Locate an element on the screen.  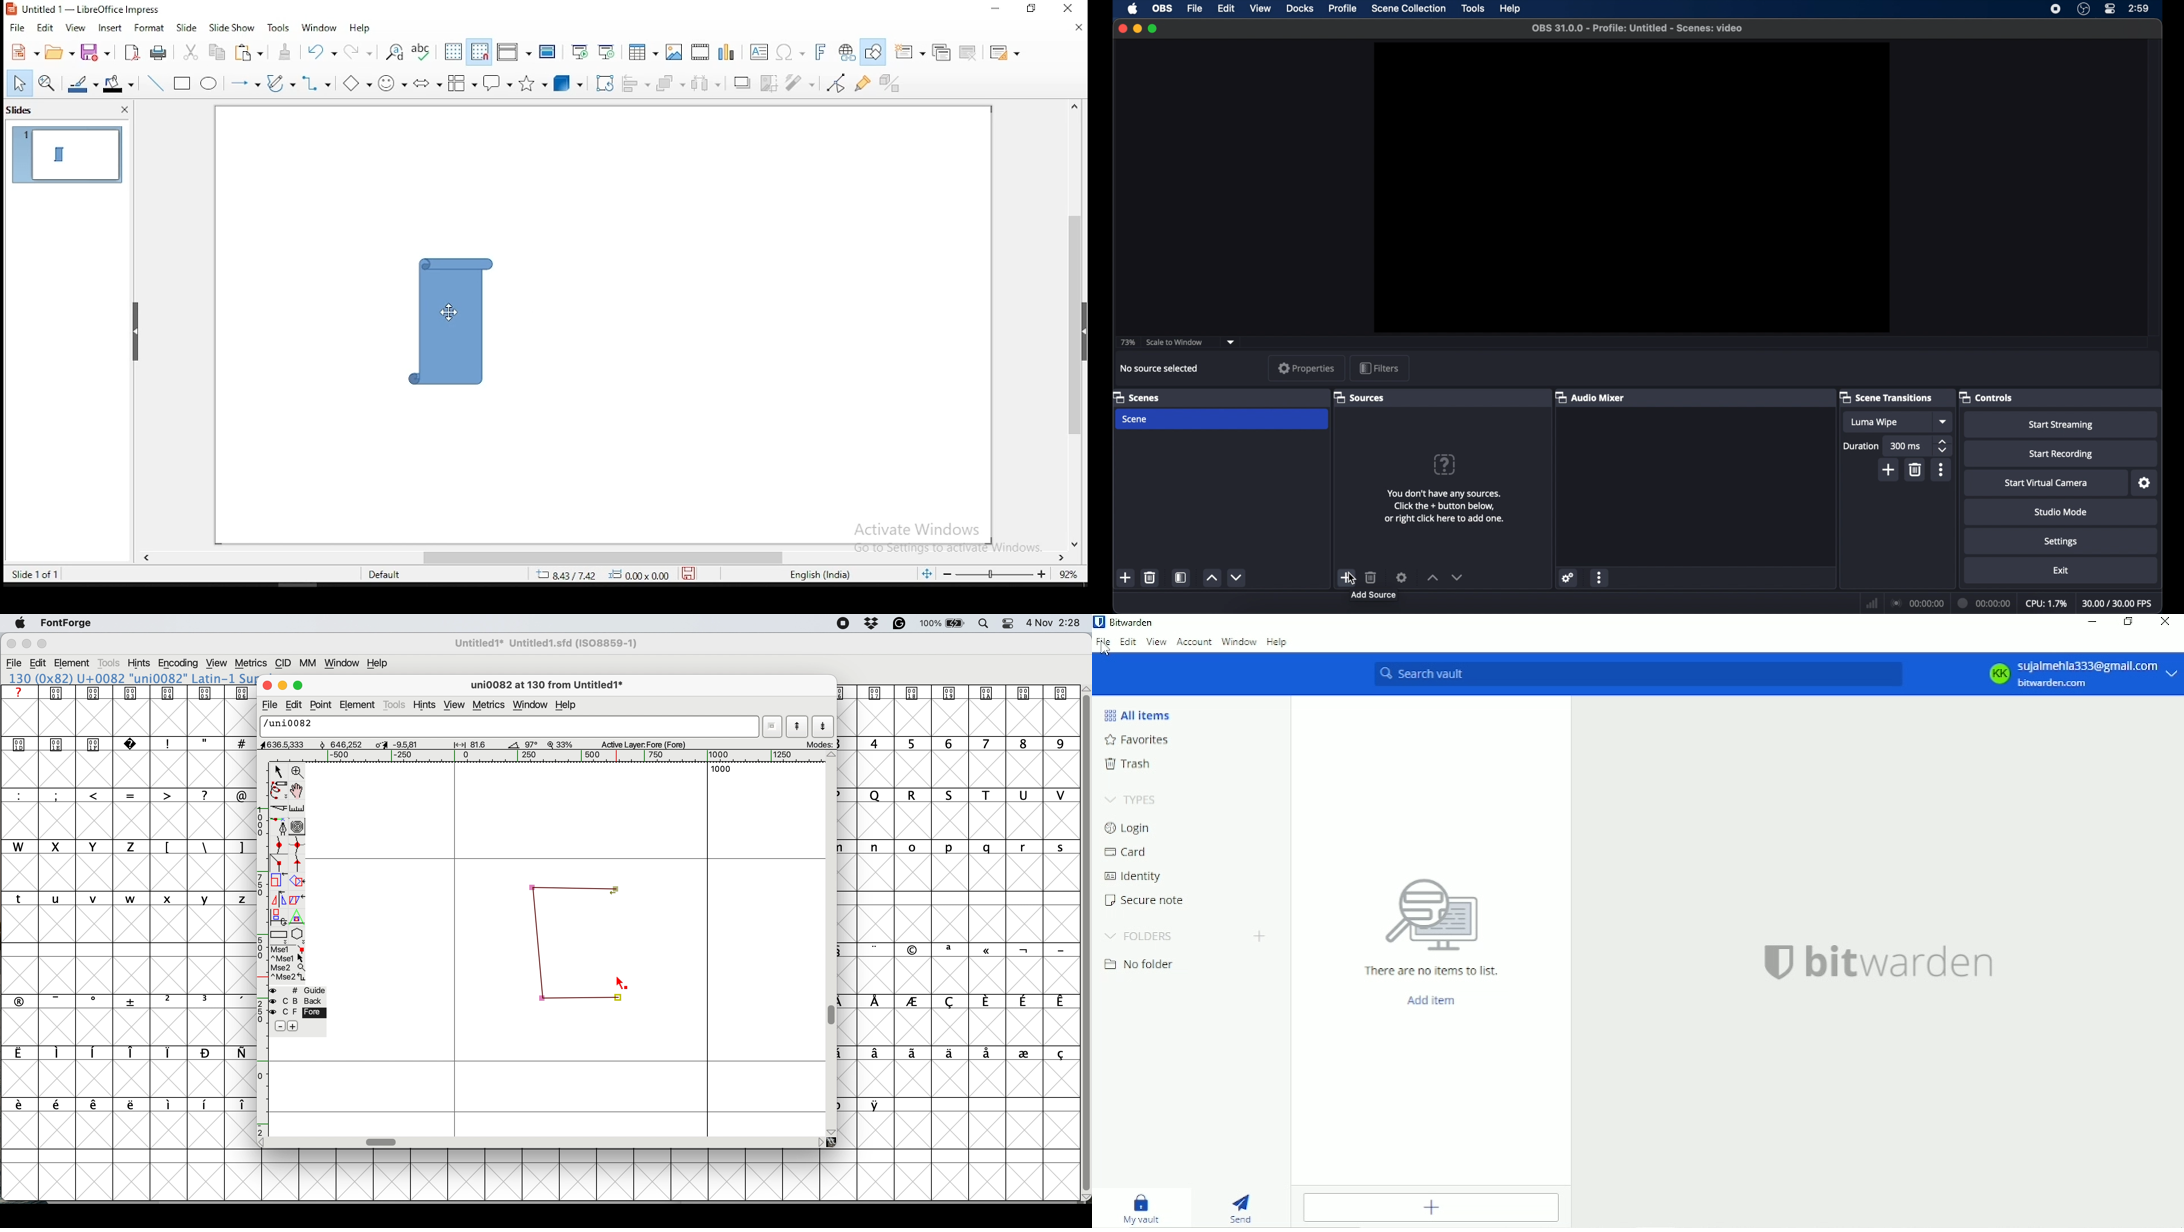
insert audio or video is located at coordinates (702, 51).